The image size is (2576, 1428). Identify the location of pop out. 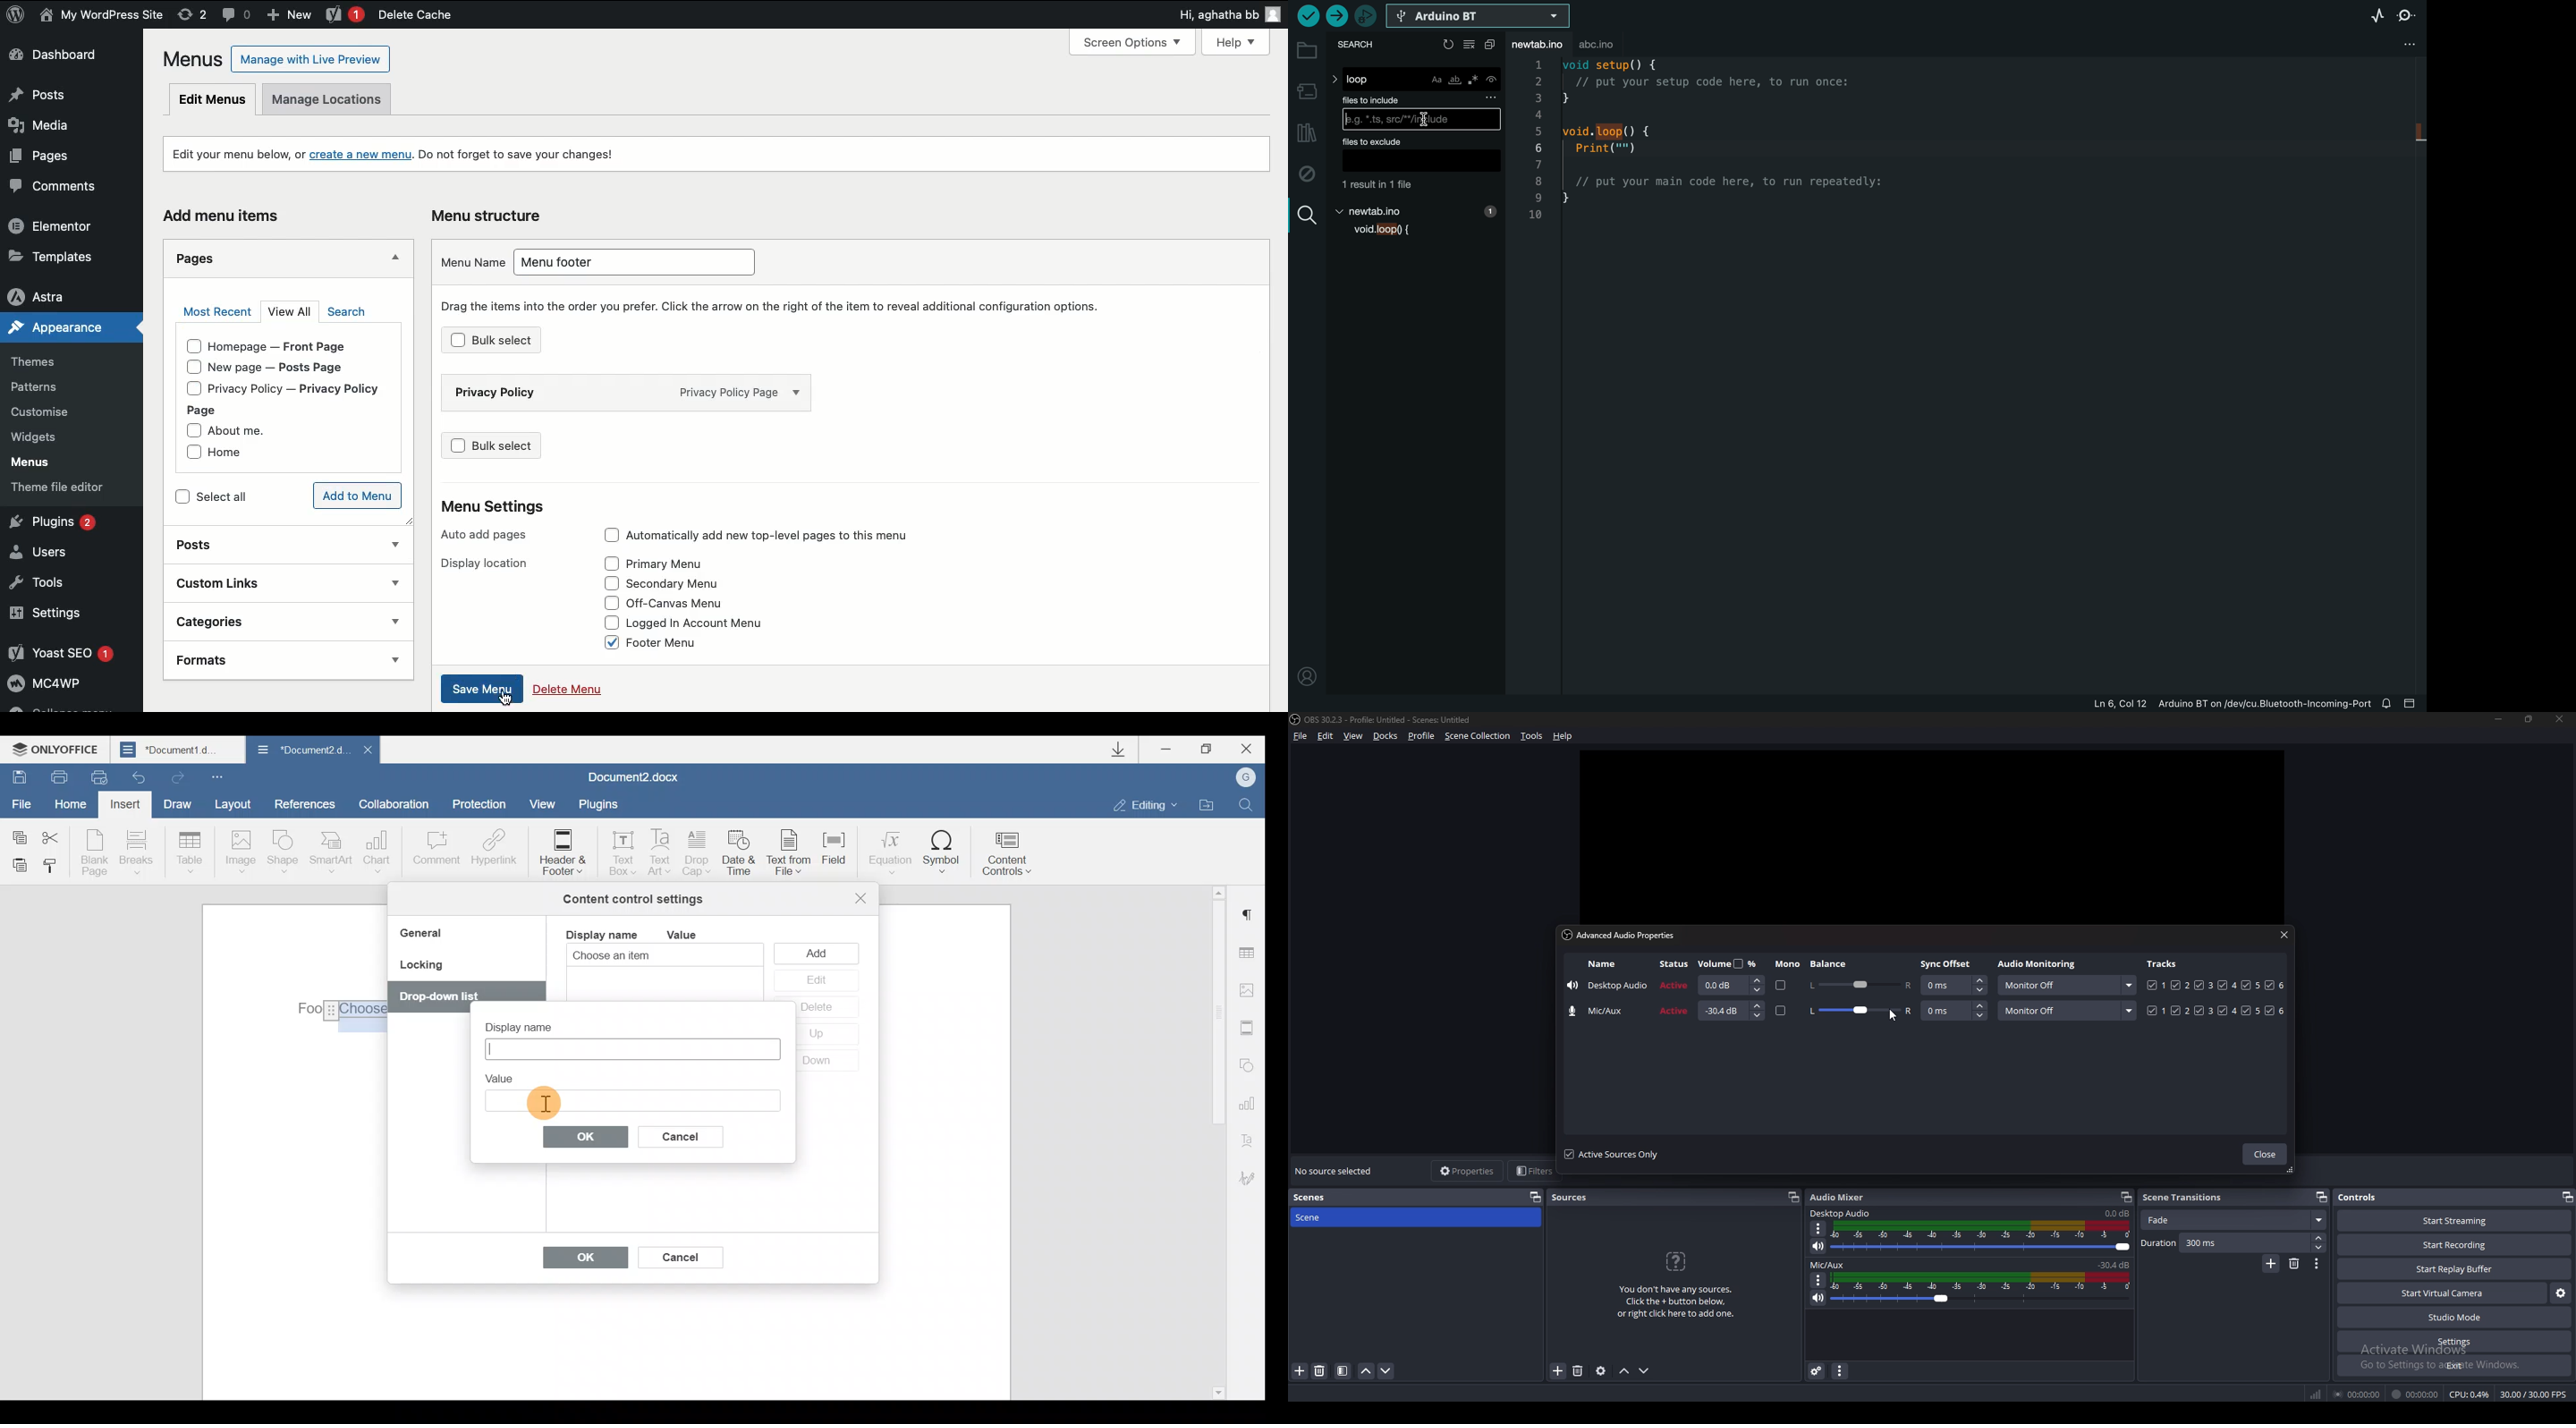
(2565, 1197).